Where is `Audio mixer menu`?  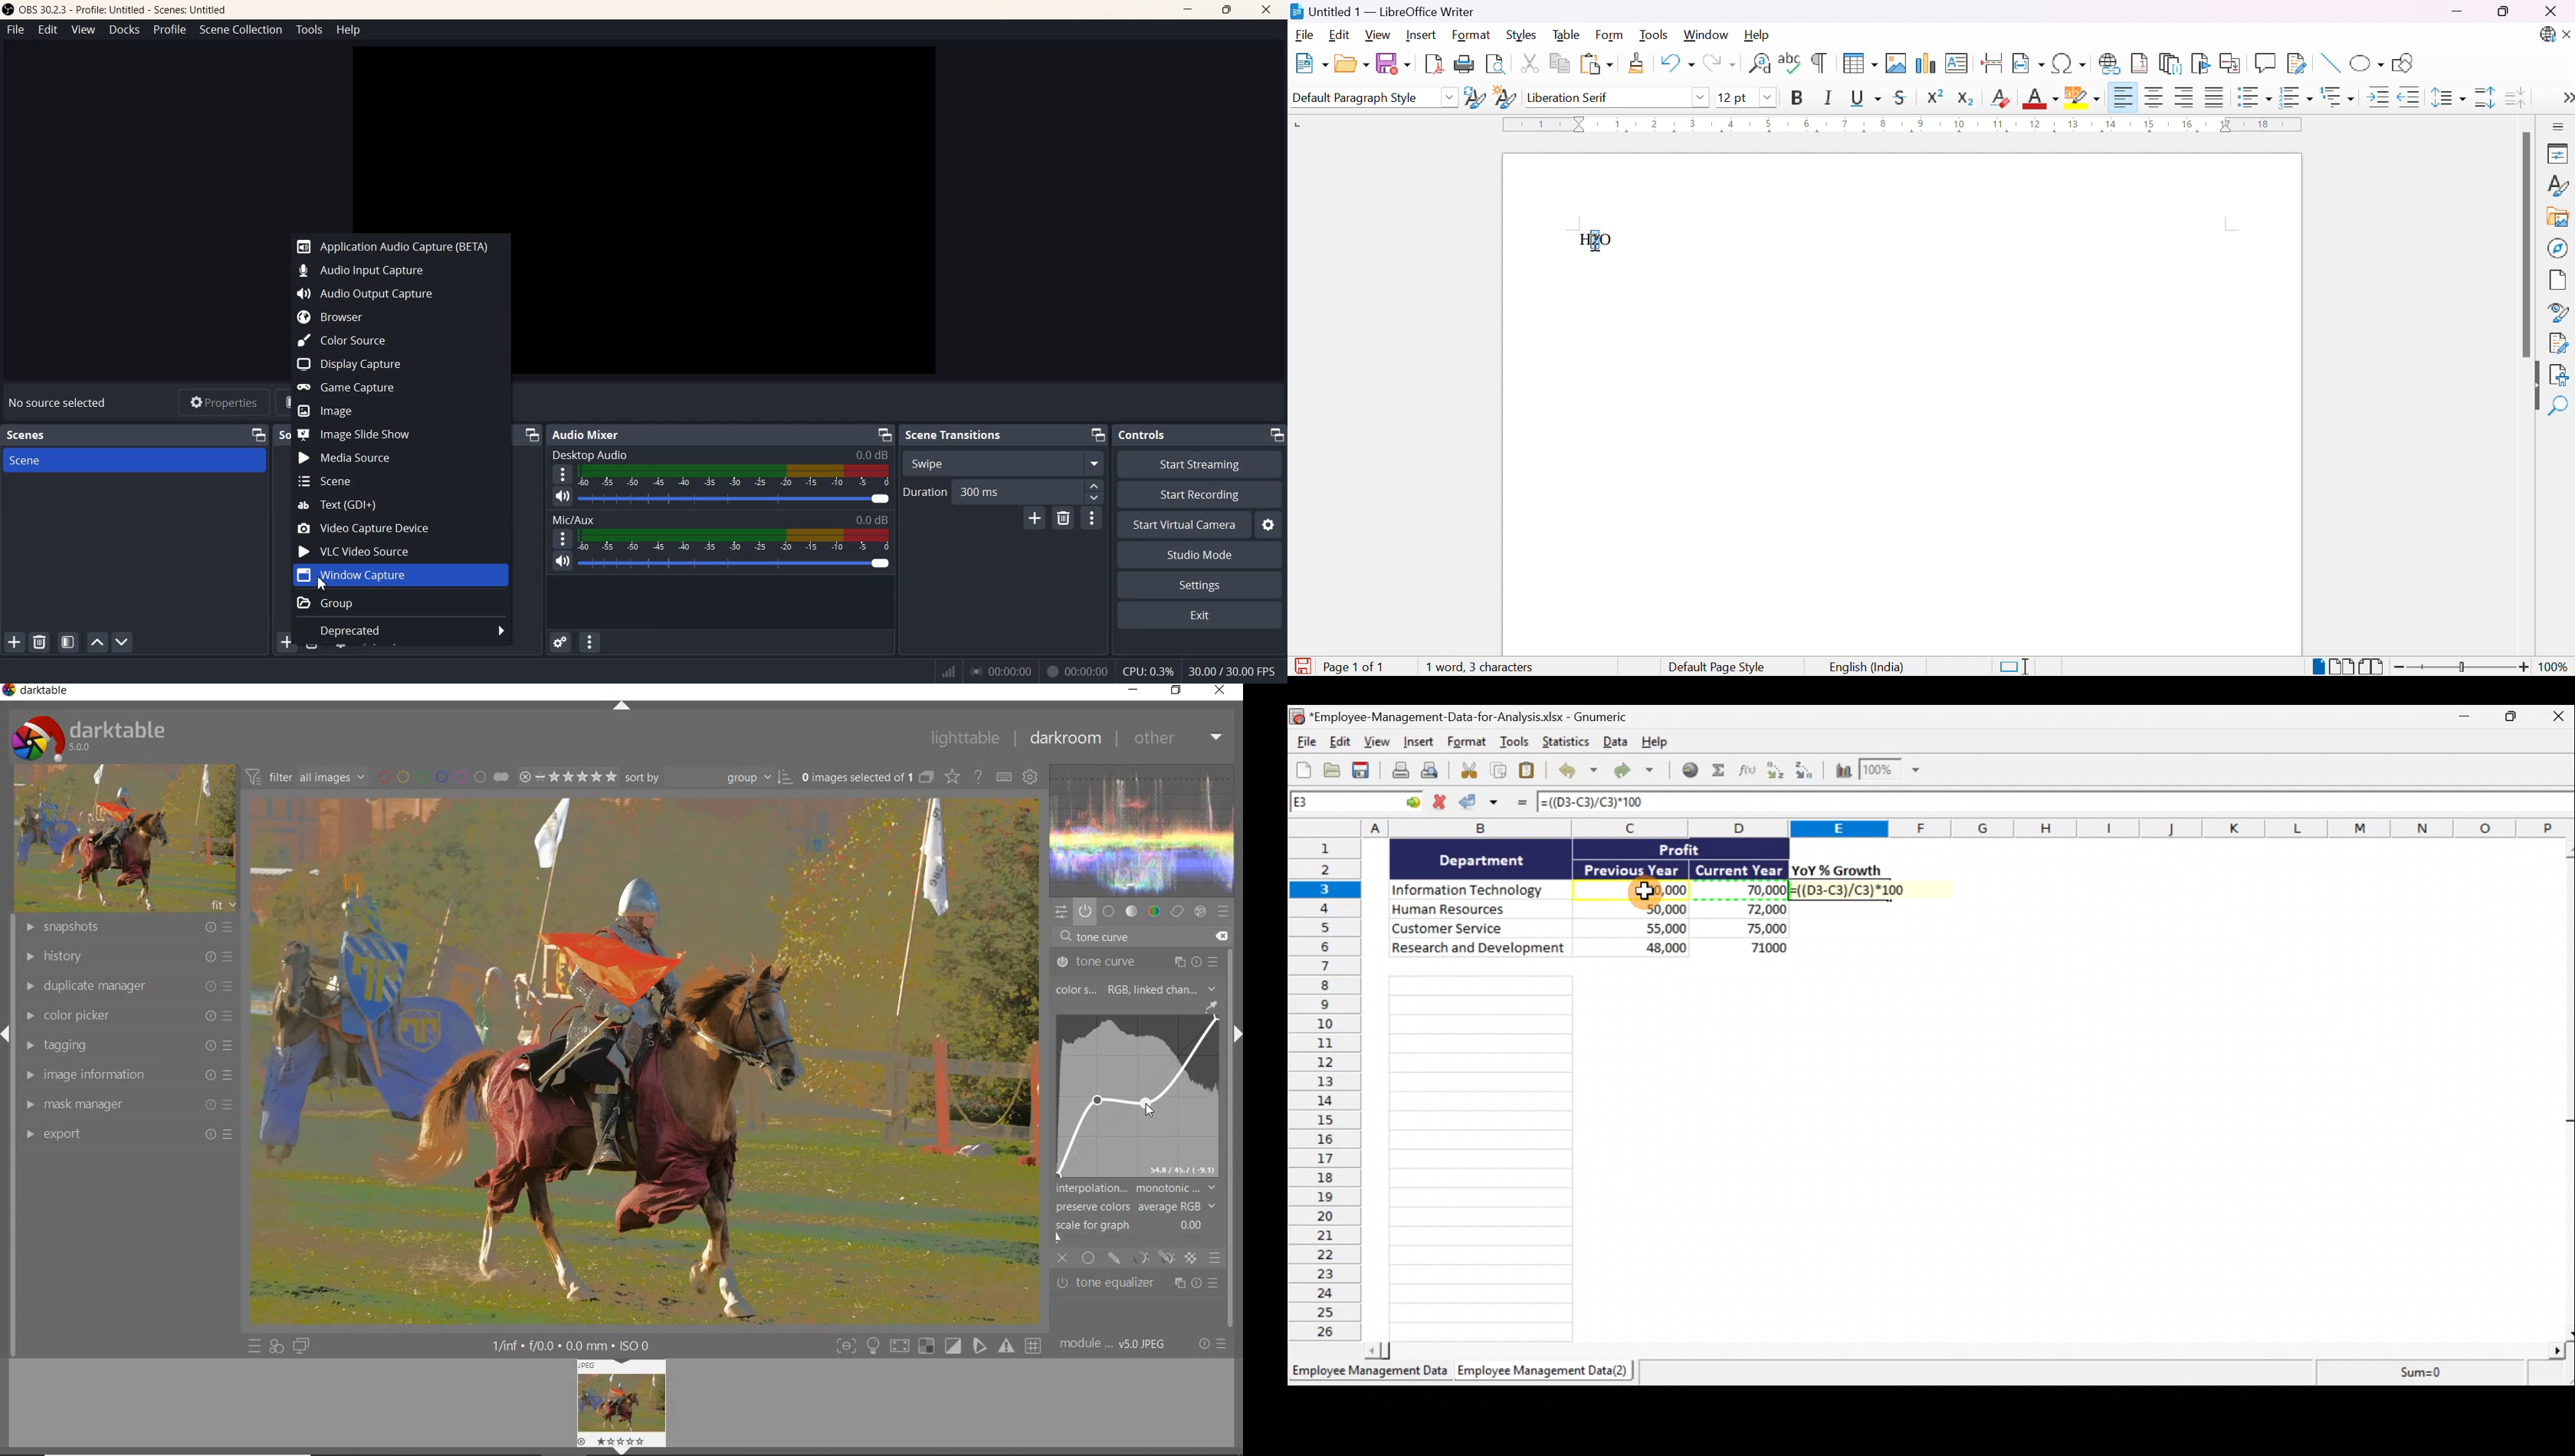
Audio mixer menu is located at coordinates (589, 642).